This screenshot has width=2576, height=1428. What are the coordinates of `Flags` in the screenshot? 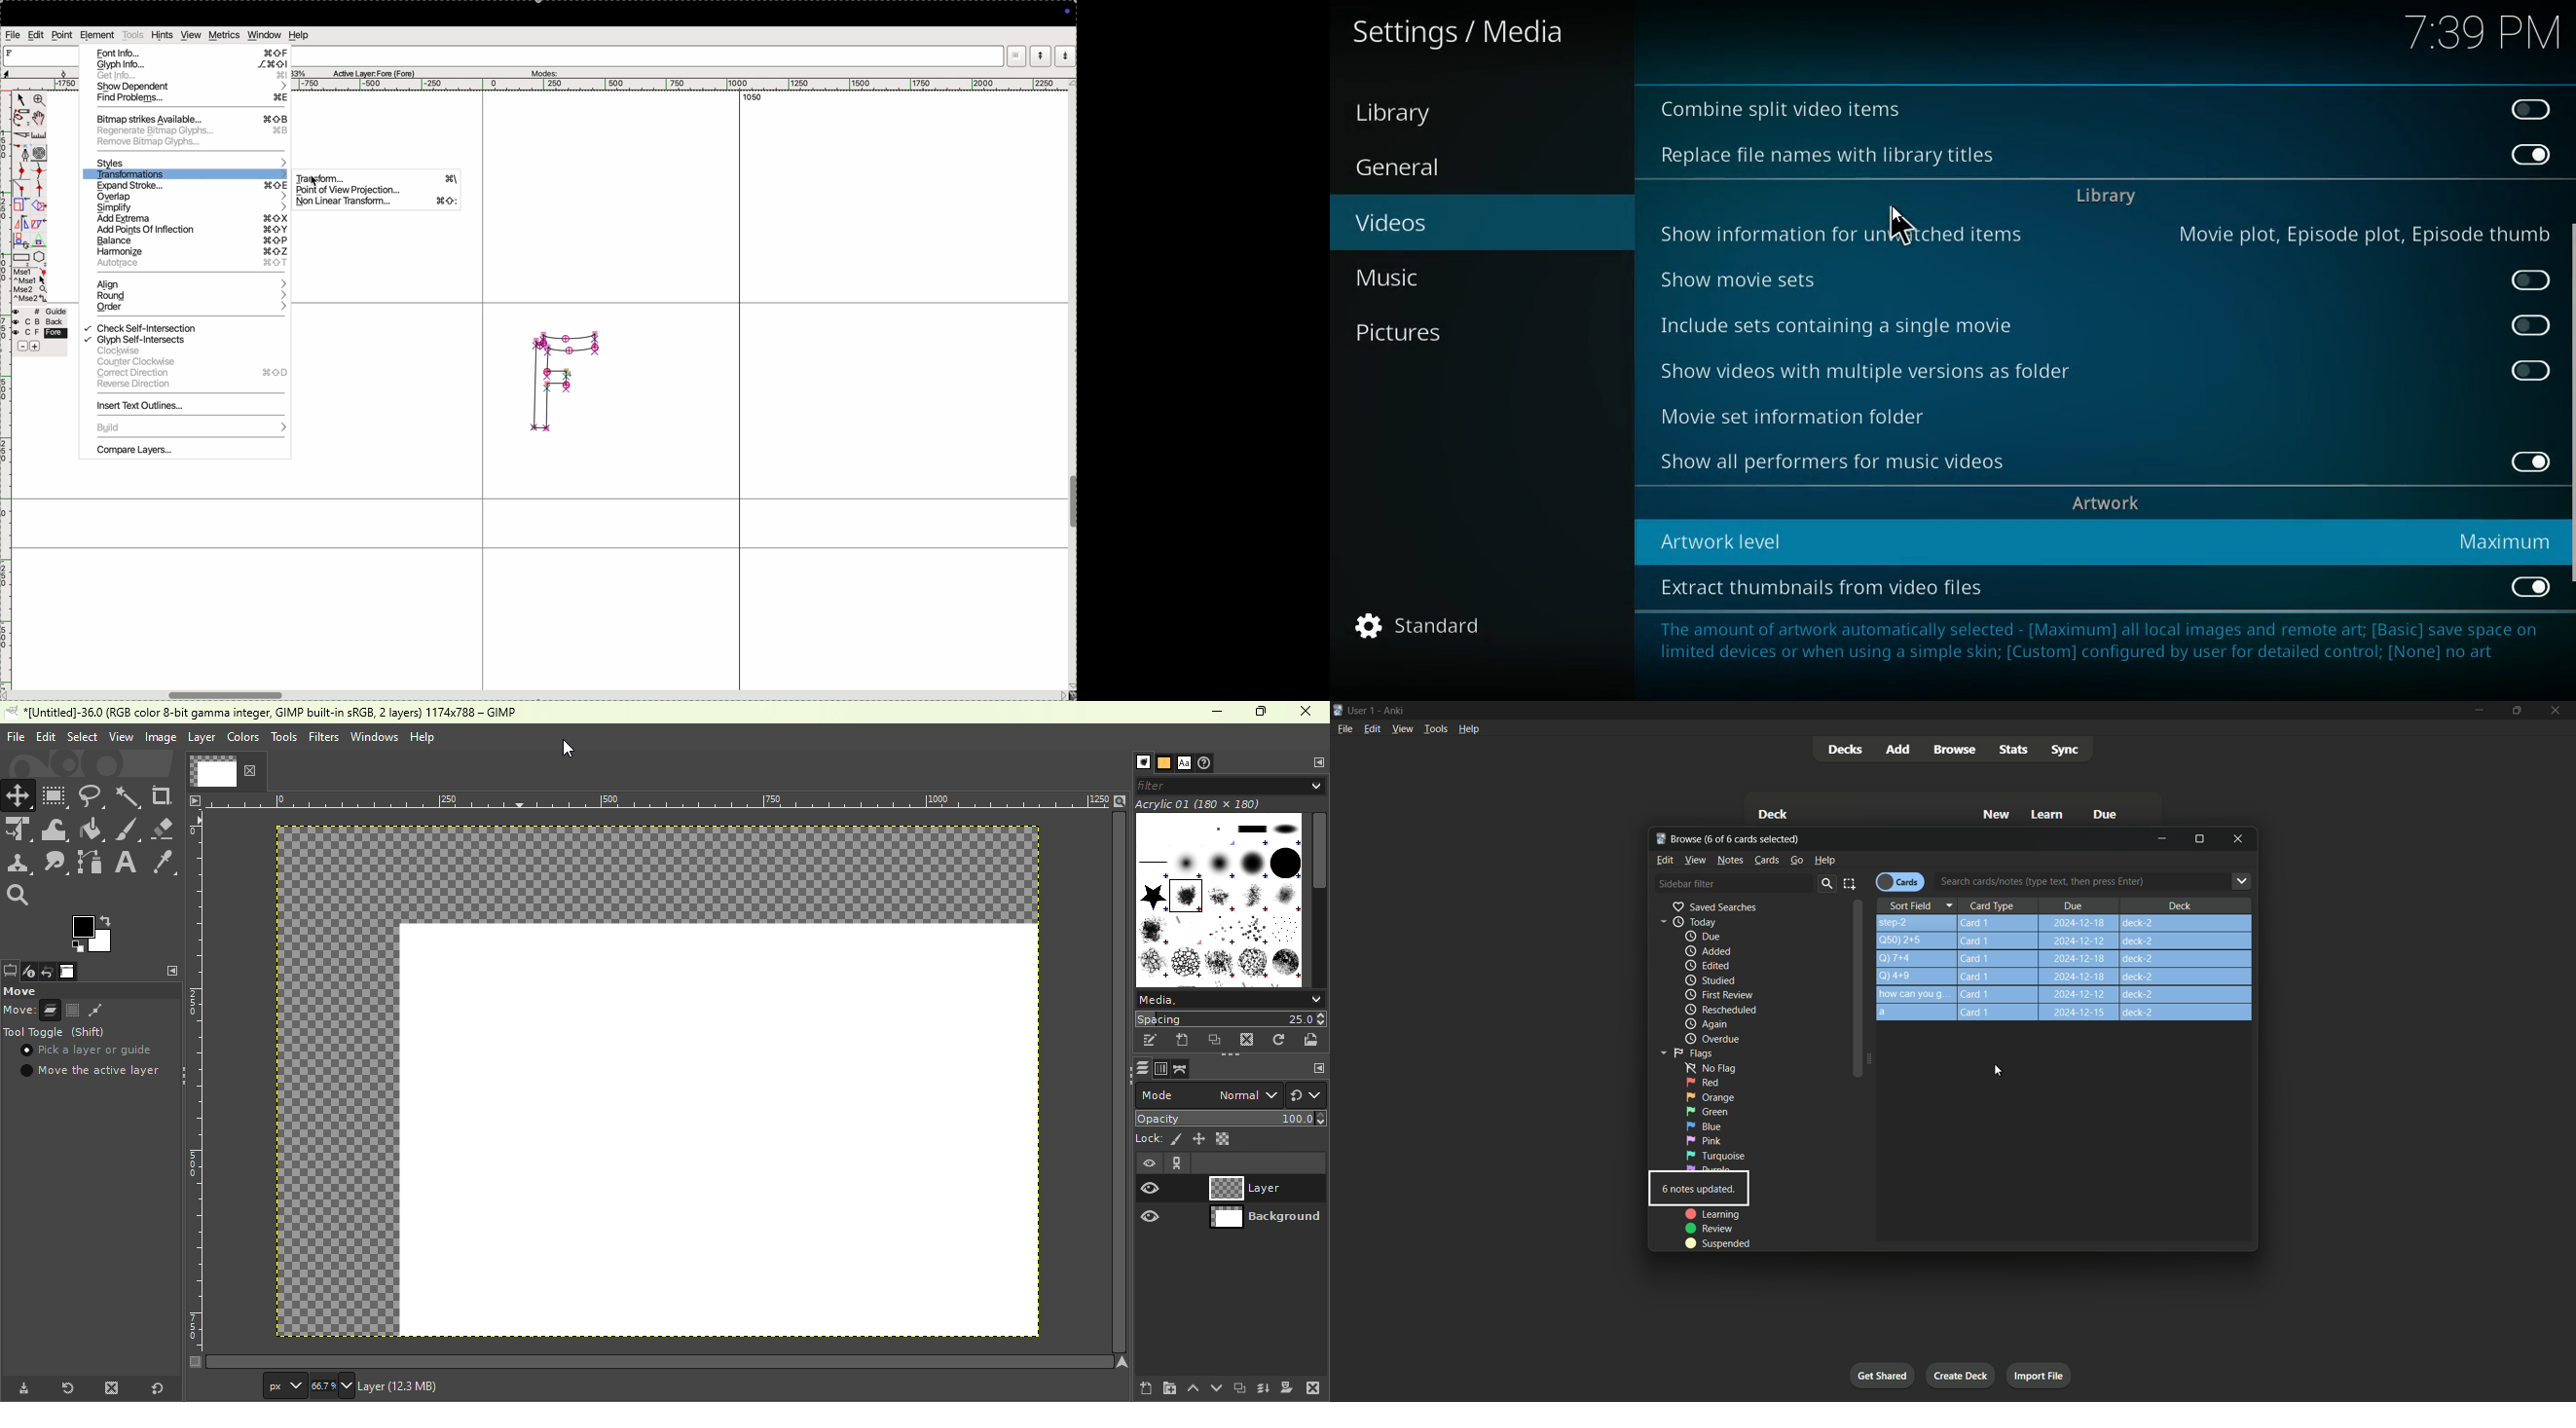 It's located at (1684, 1052).